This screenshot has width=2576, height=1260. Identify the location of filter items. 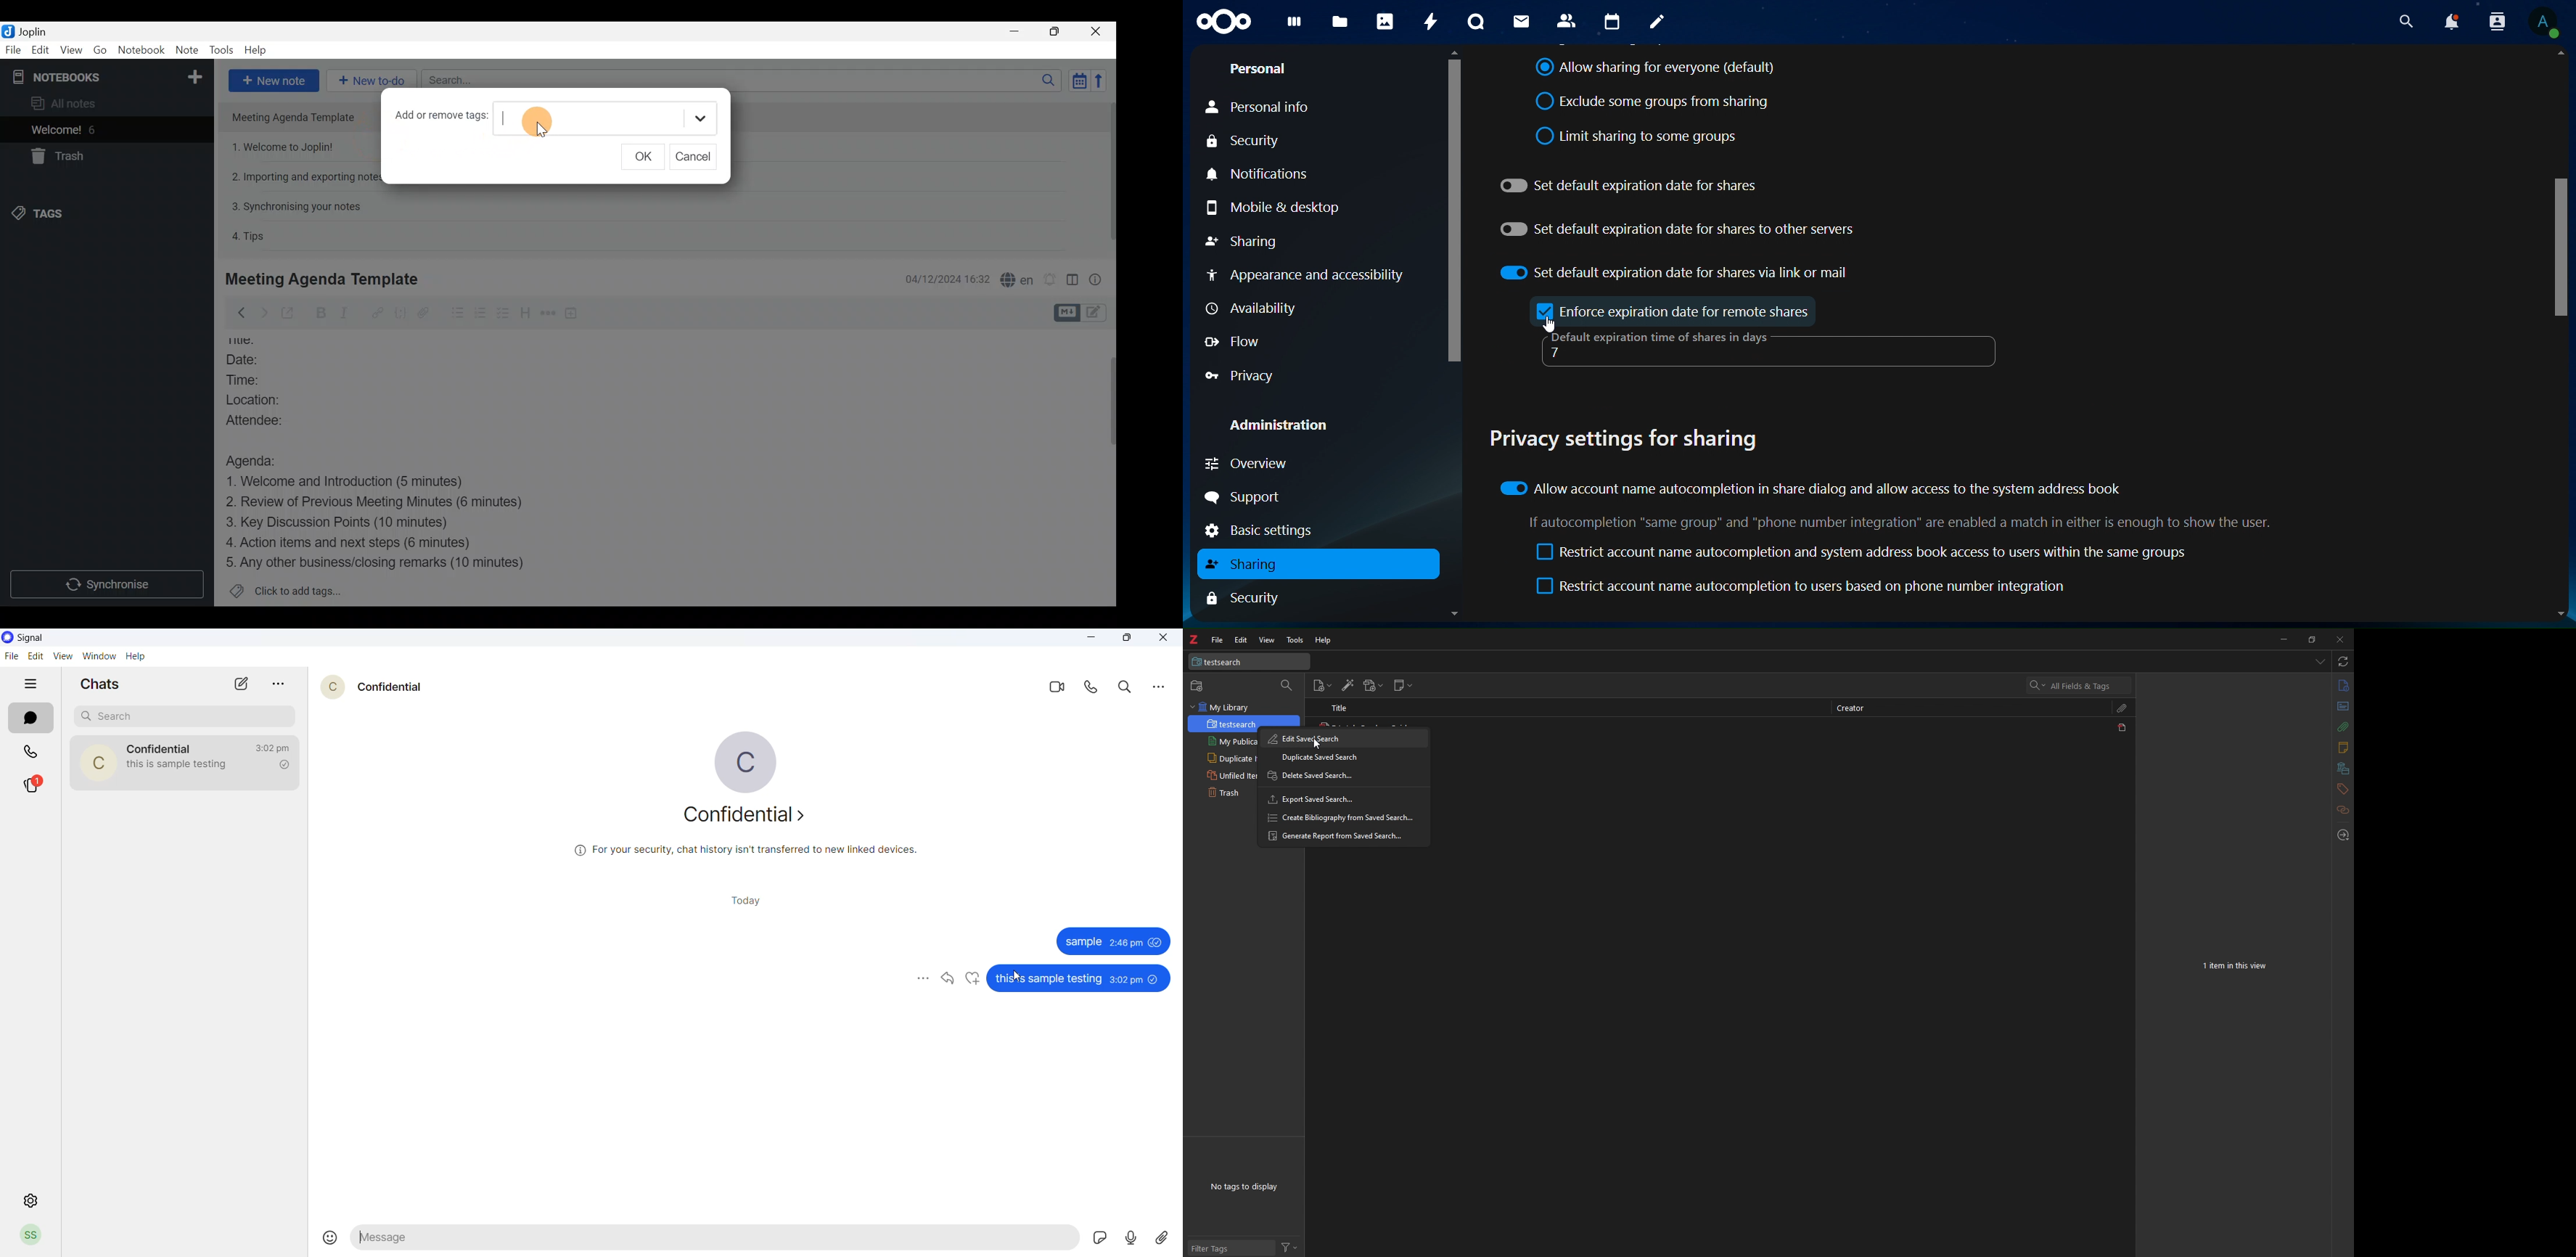
(1288, 686).